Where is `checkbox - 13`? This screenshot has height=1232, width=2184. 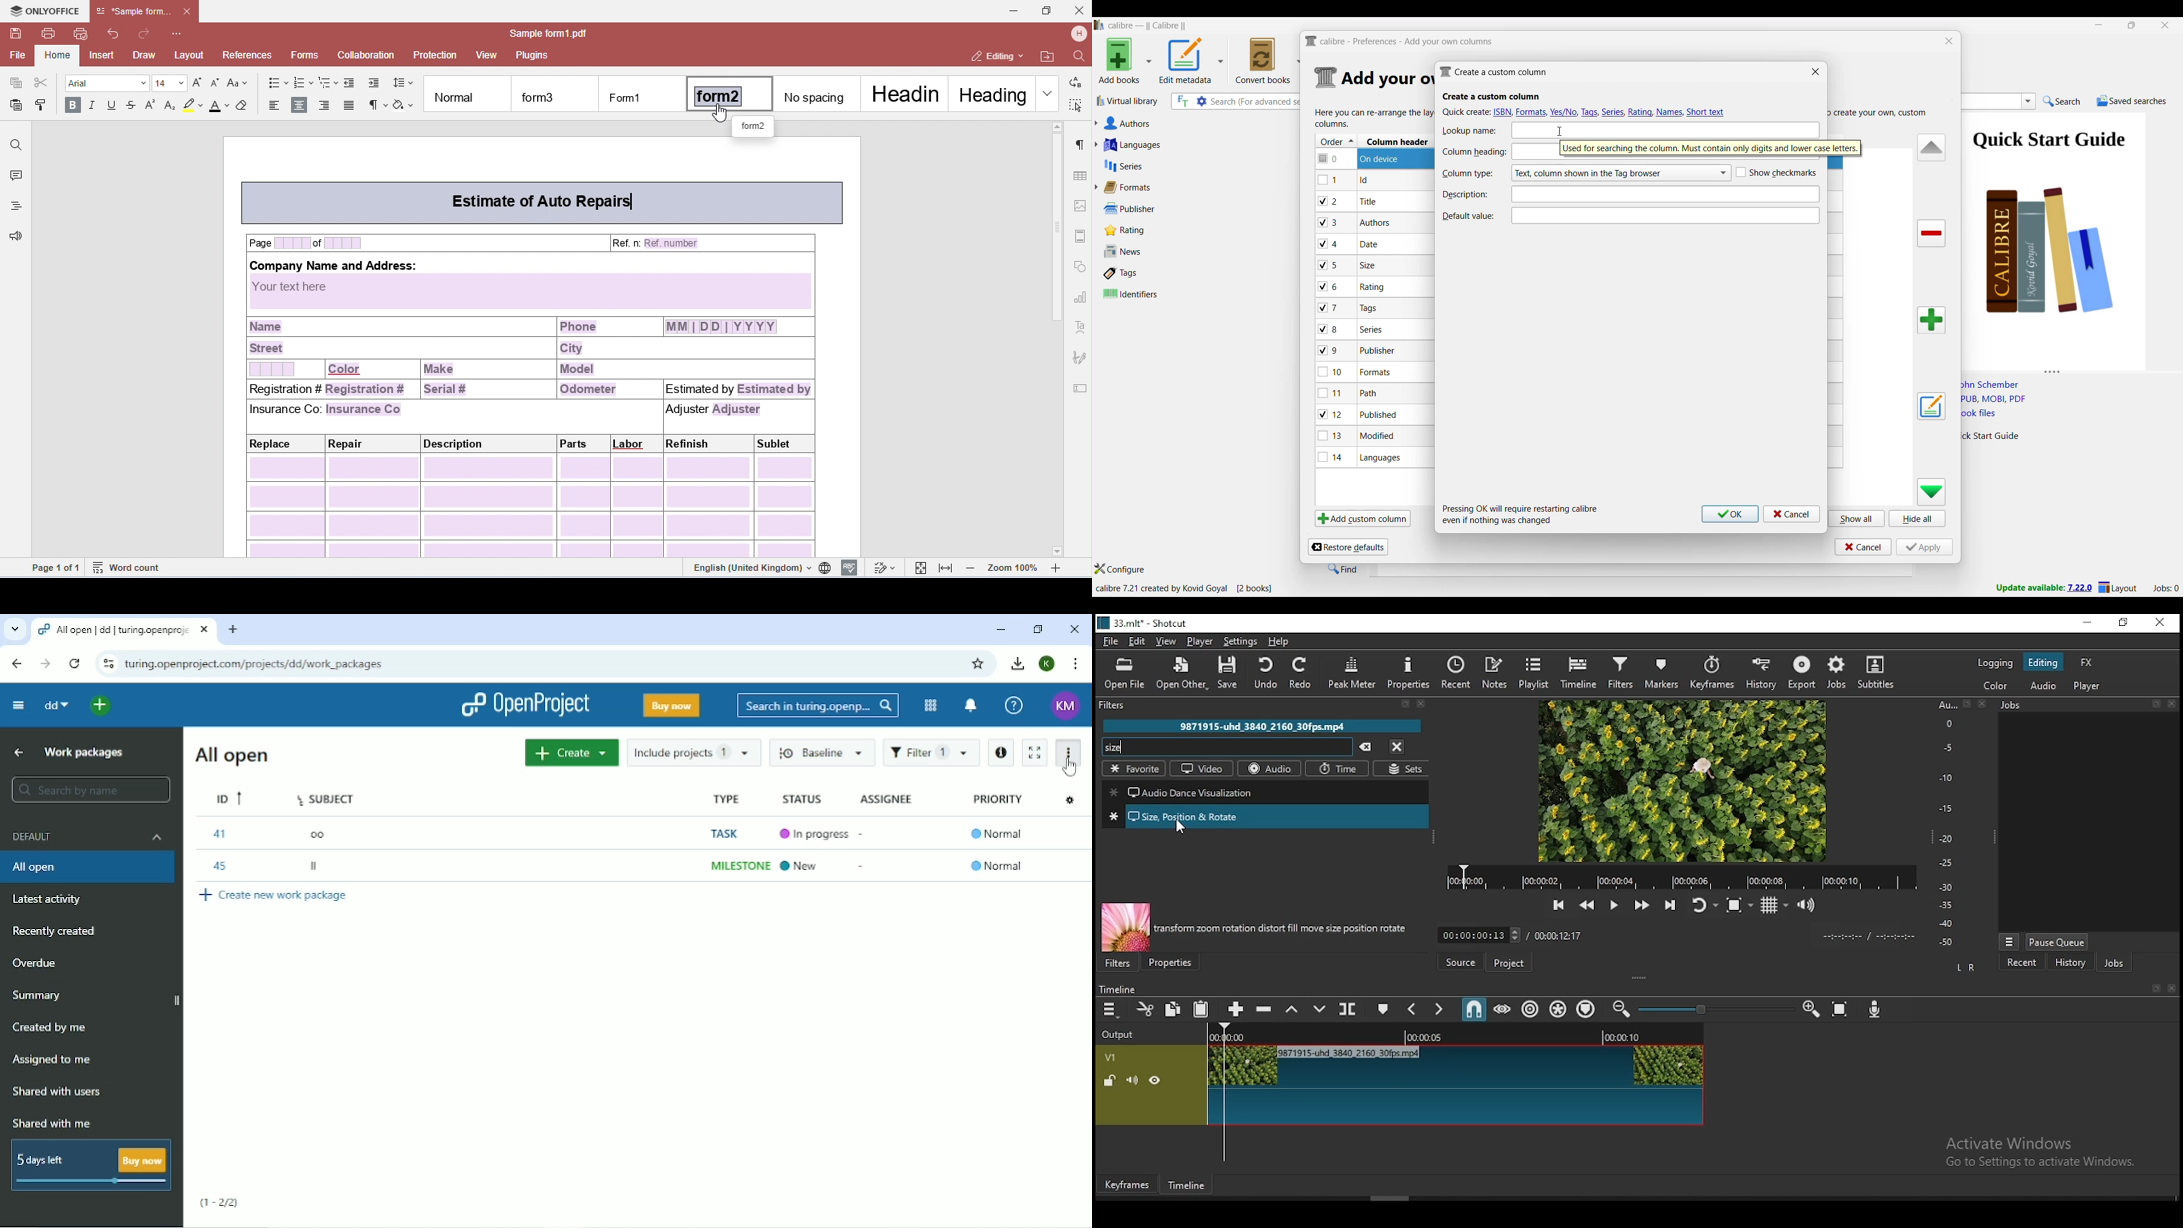 checkbox - 13 is located at coordinates (1331, 435).